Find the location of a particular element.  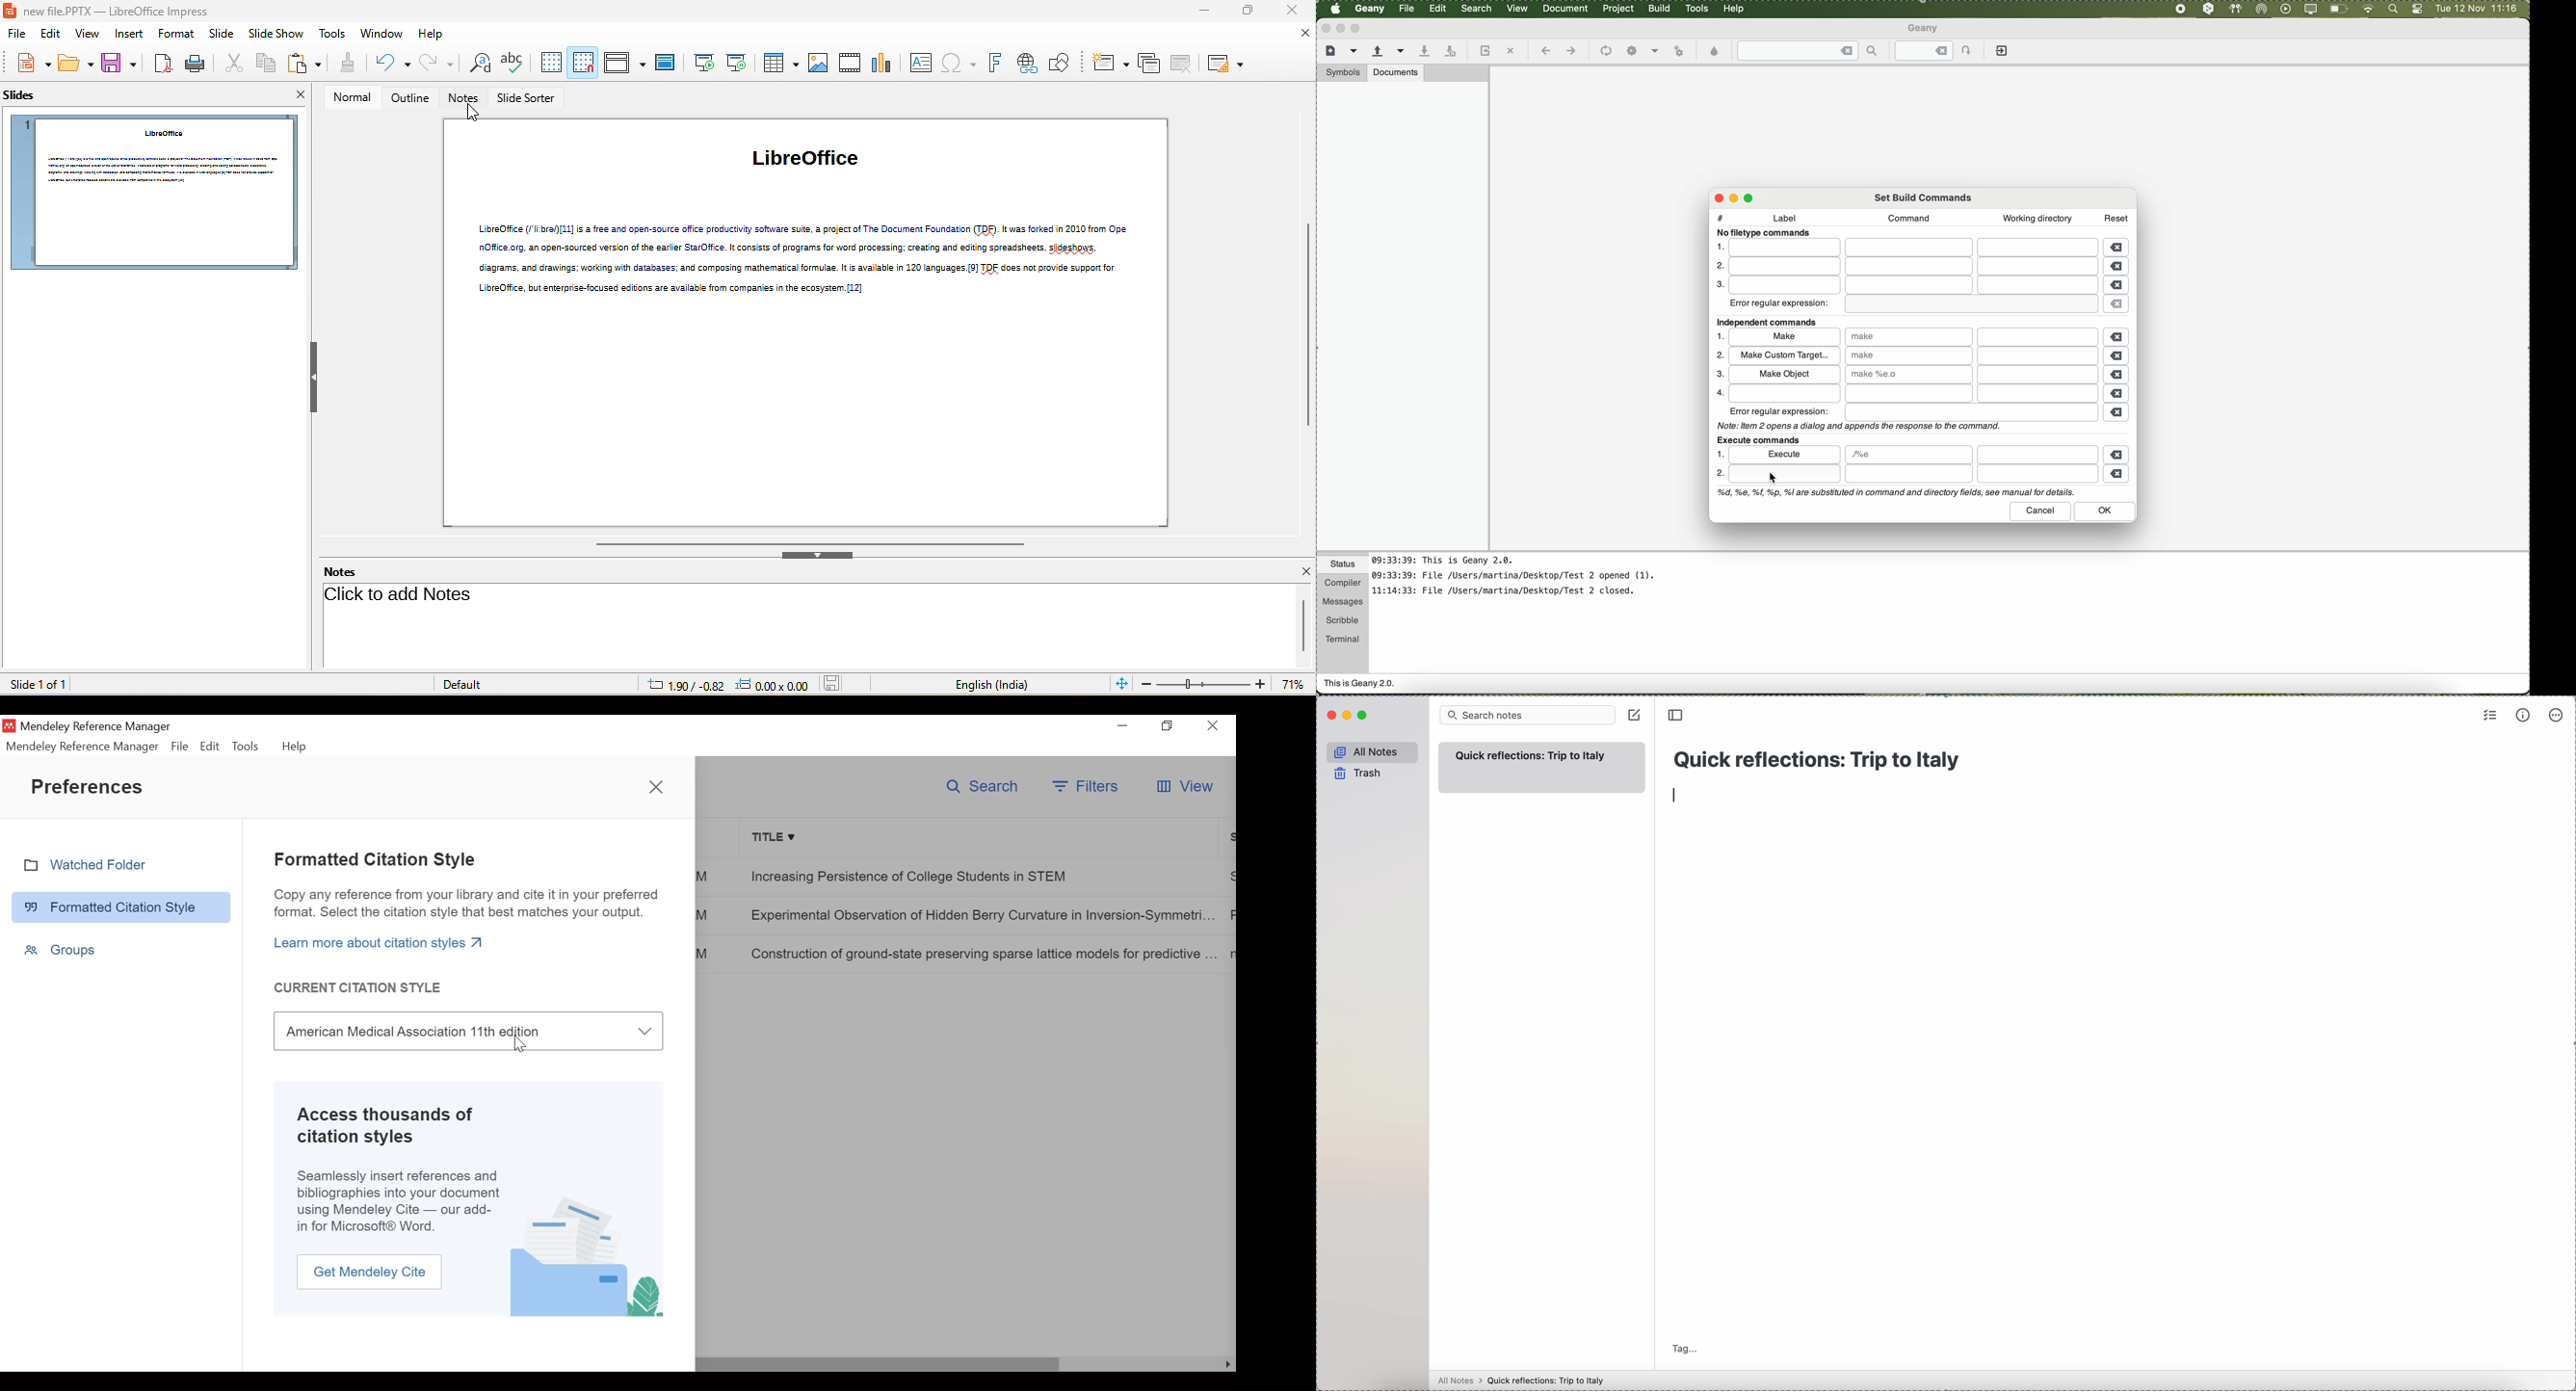

Mendeley Reference Manager is located at coordinates (83, 746).